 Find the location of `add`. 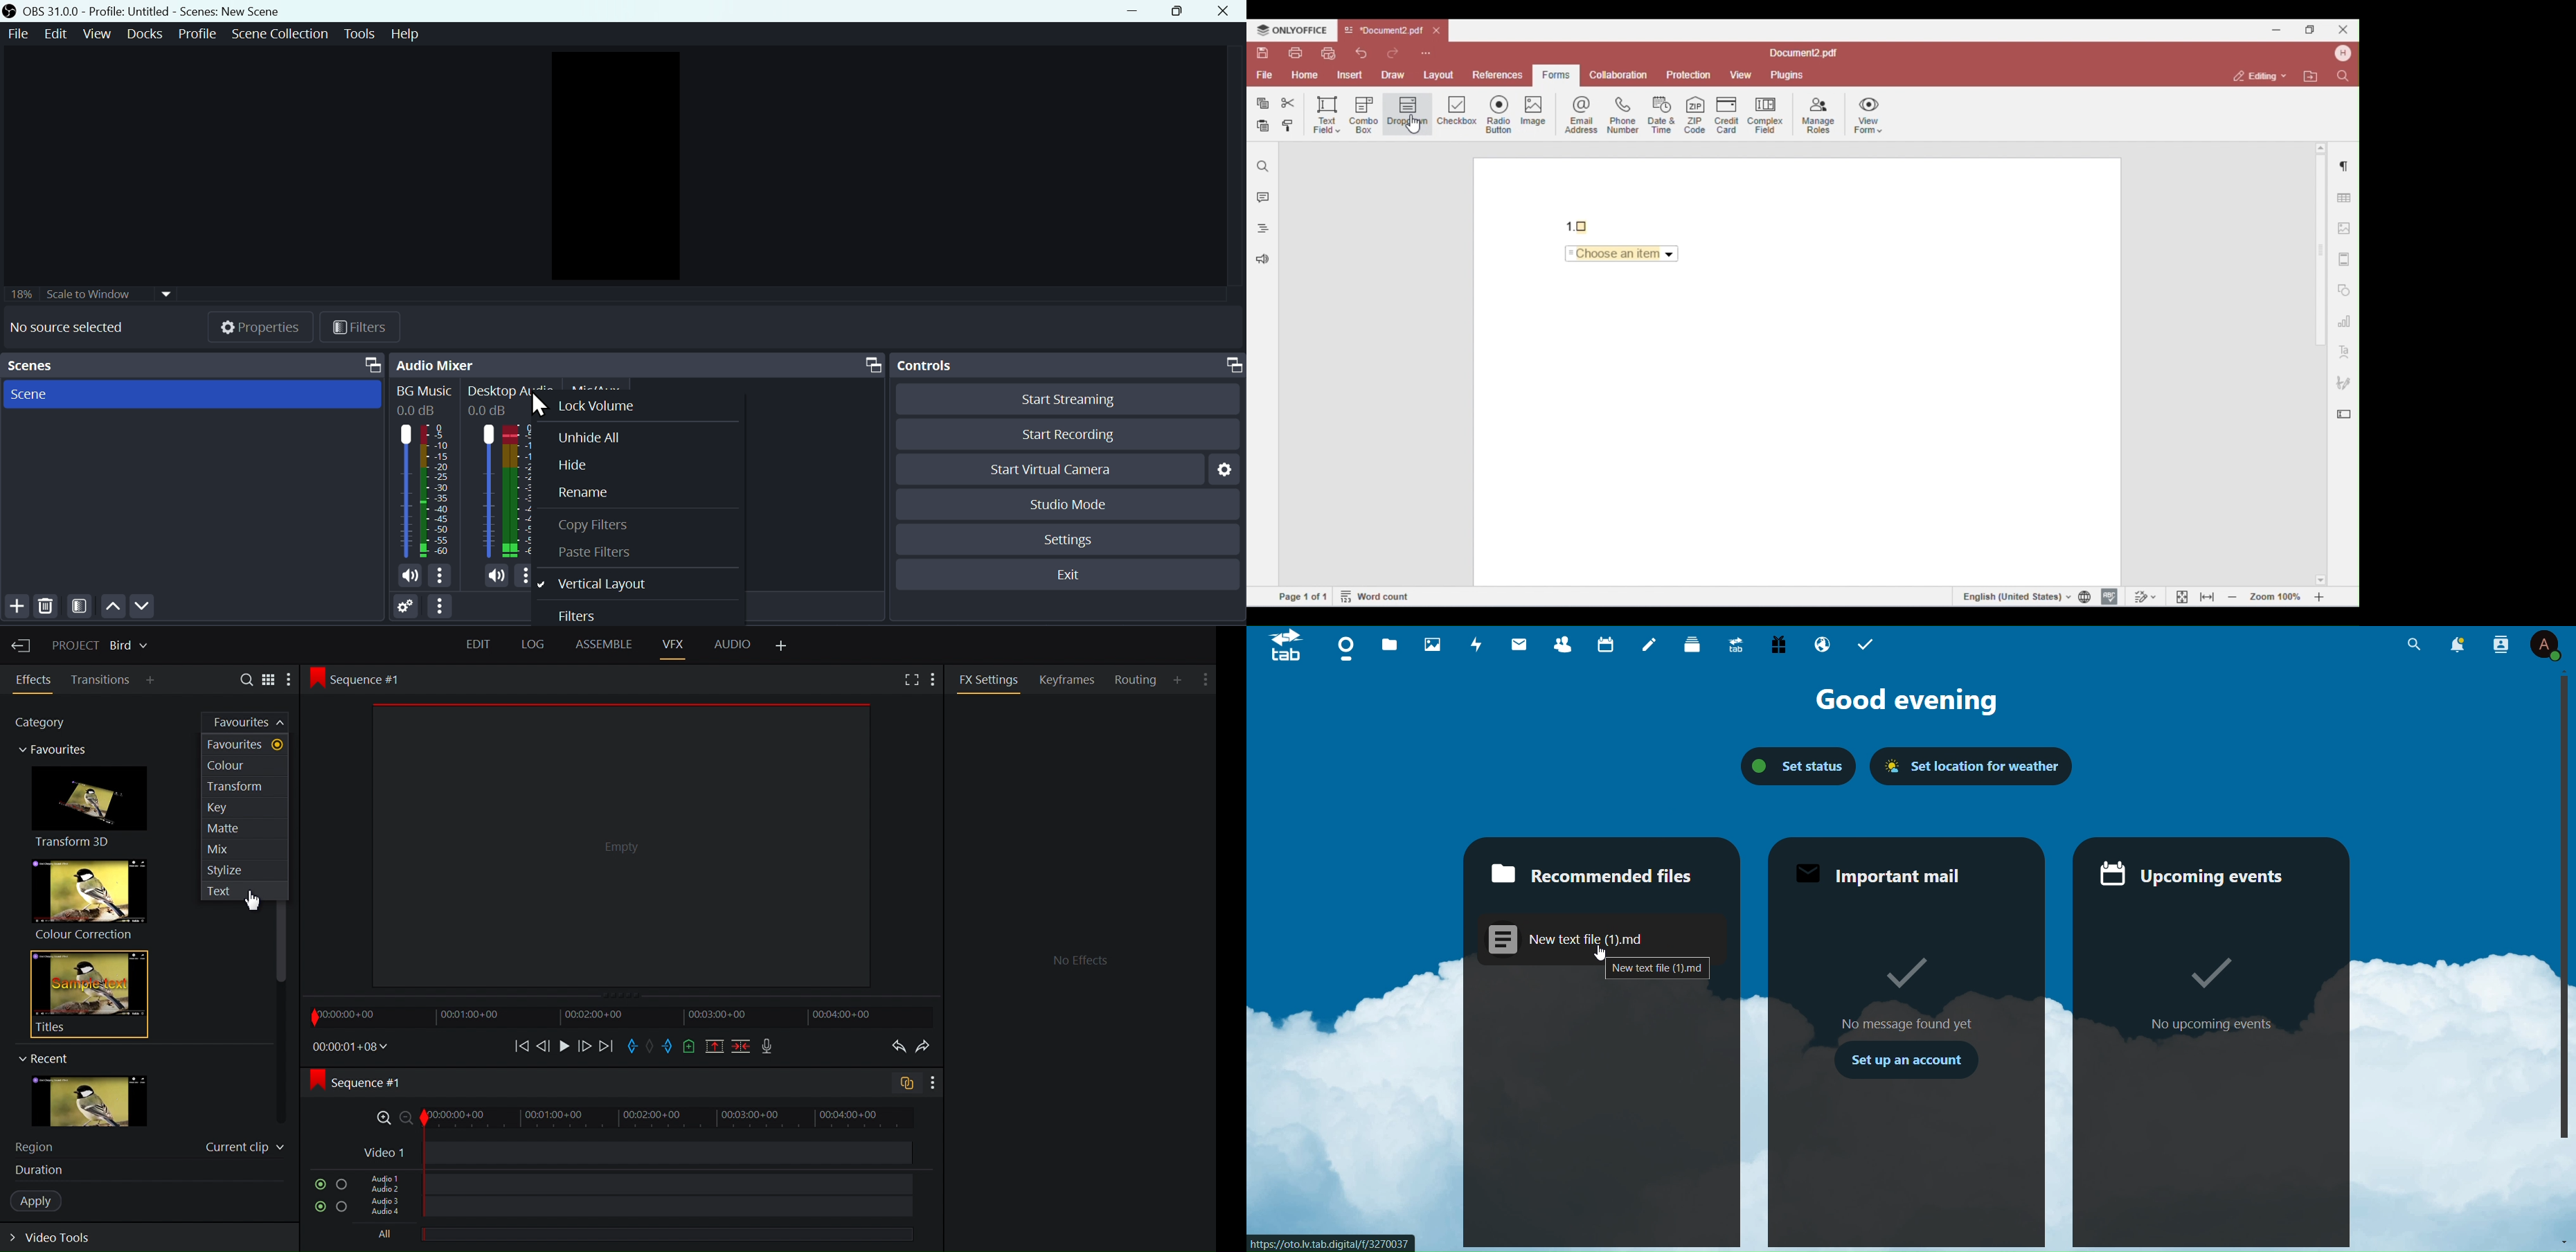

add is located at coordinates (16, 608).